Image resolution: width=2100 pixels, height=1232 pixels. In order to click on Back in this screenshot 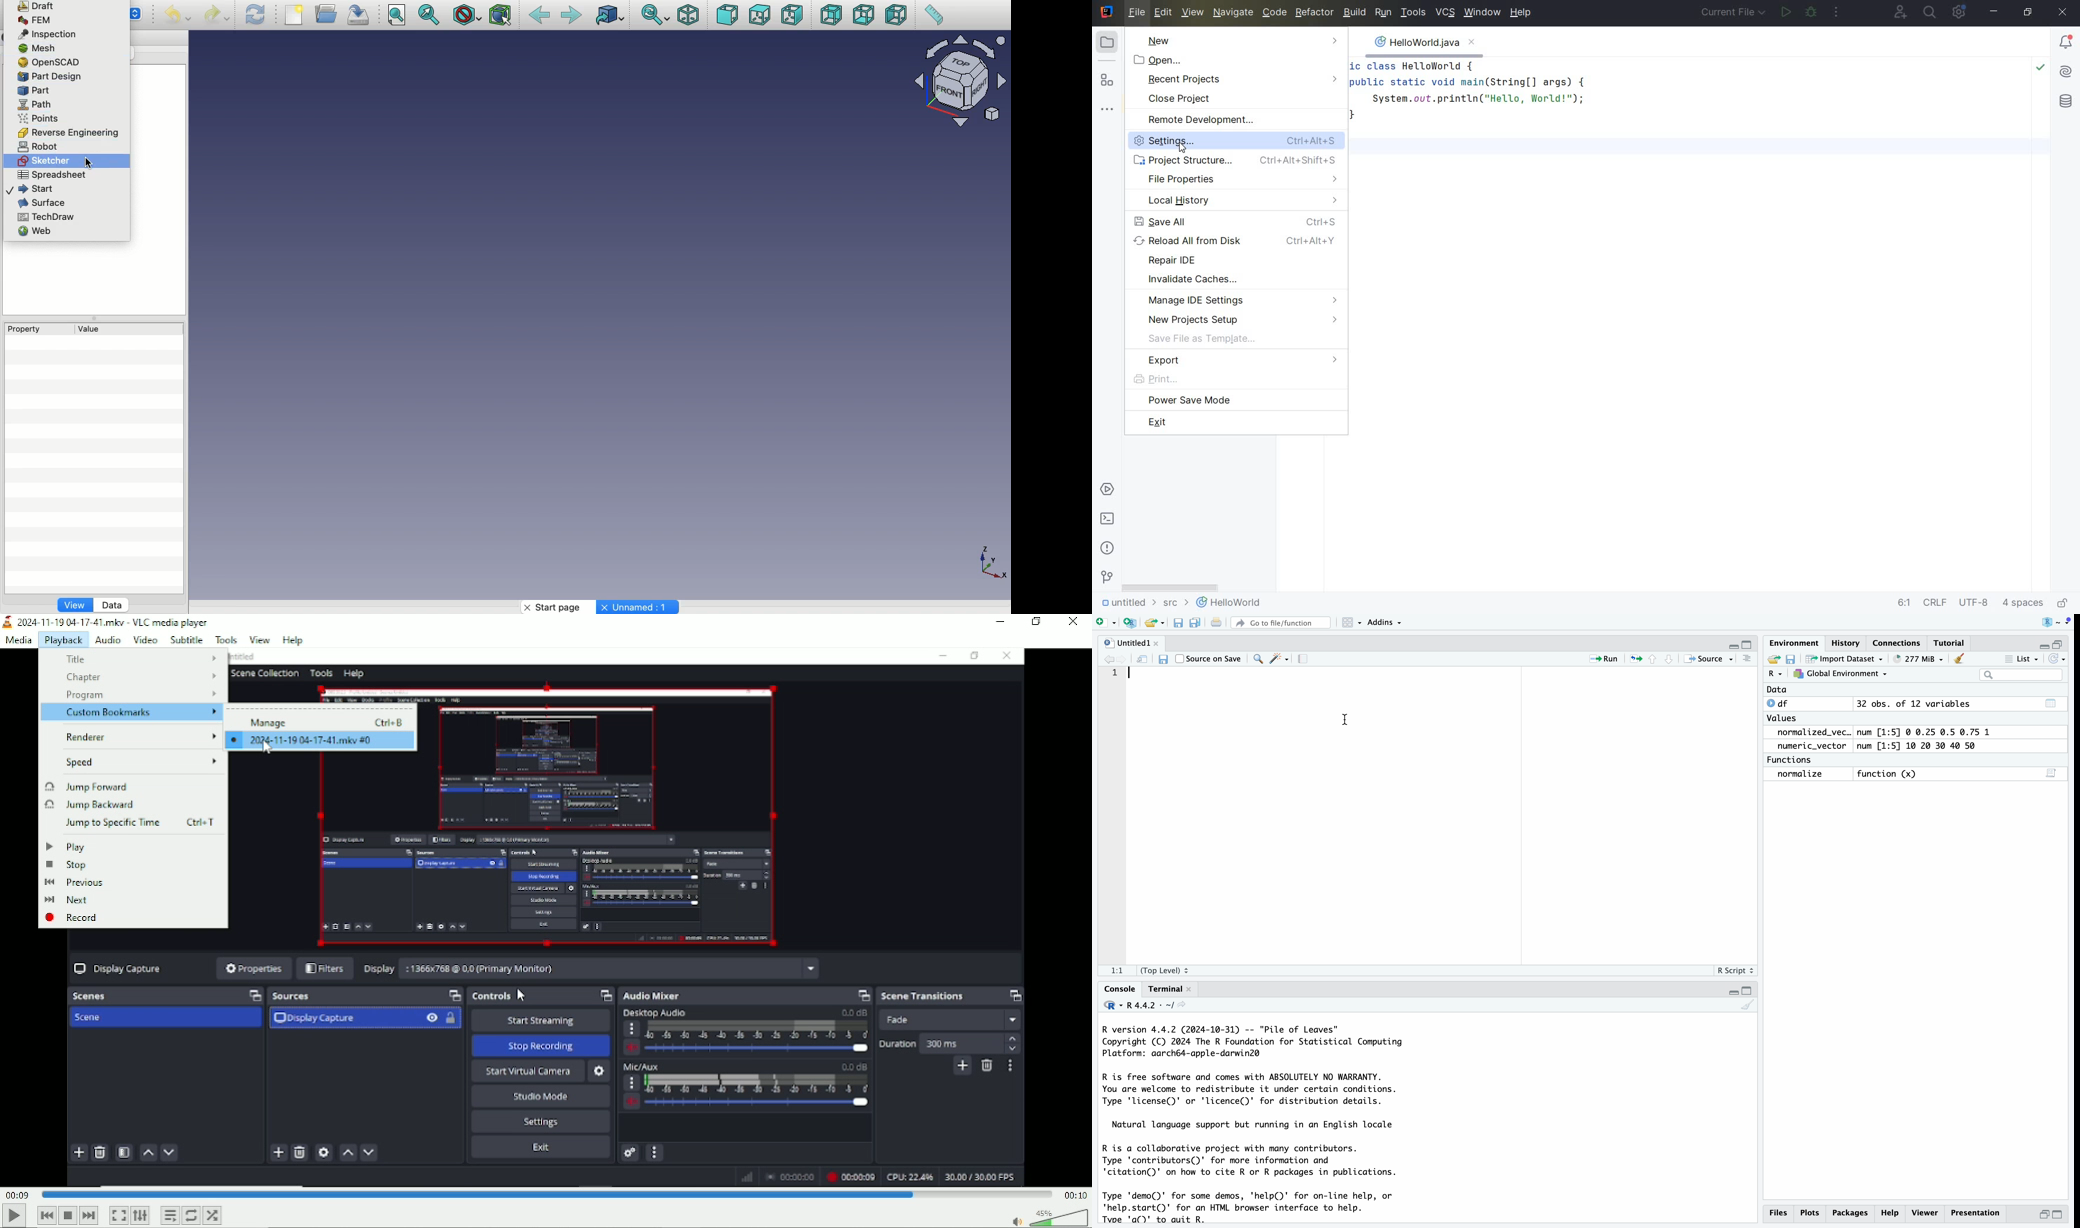, I will do `click(539, 16)`.